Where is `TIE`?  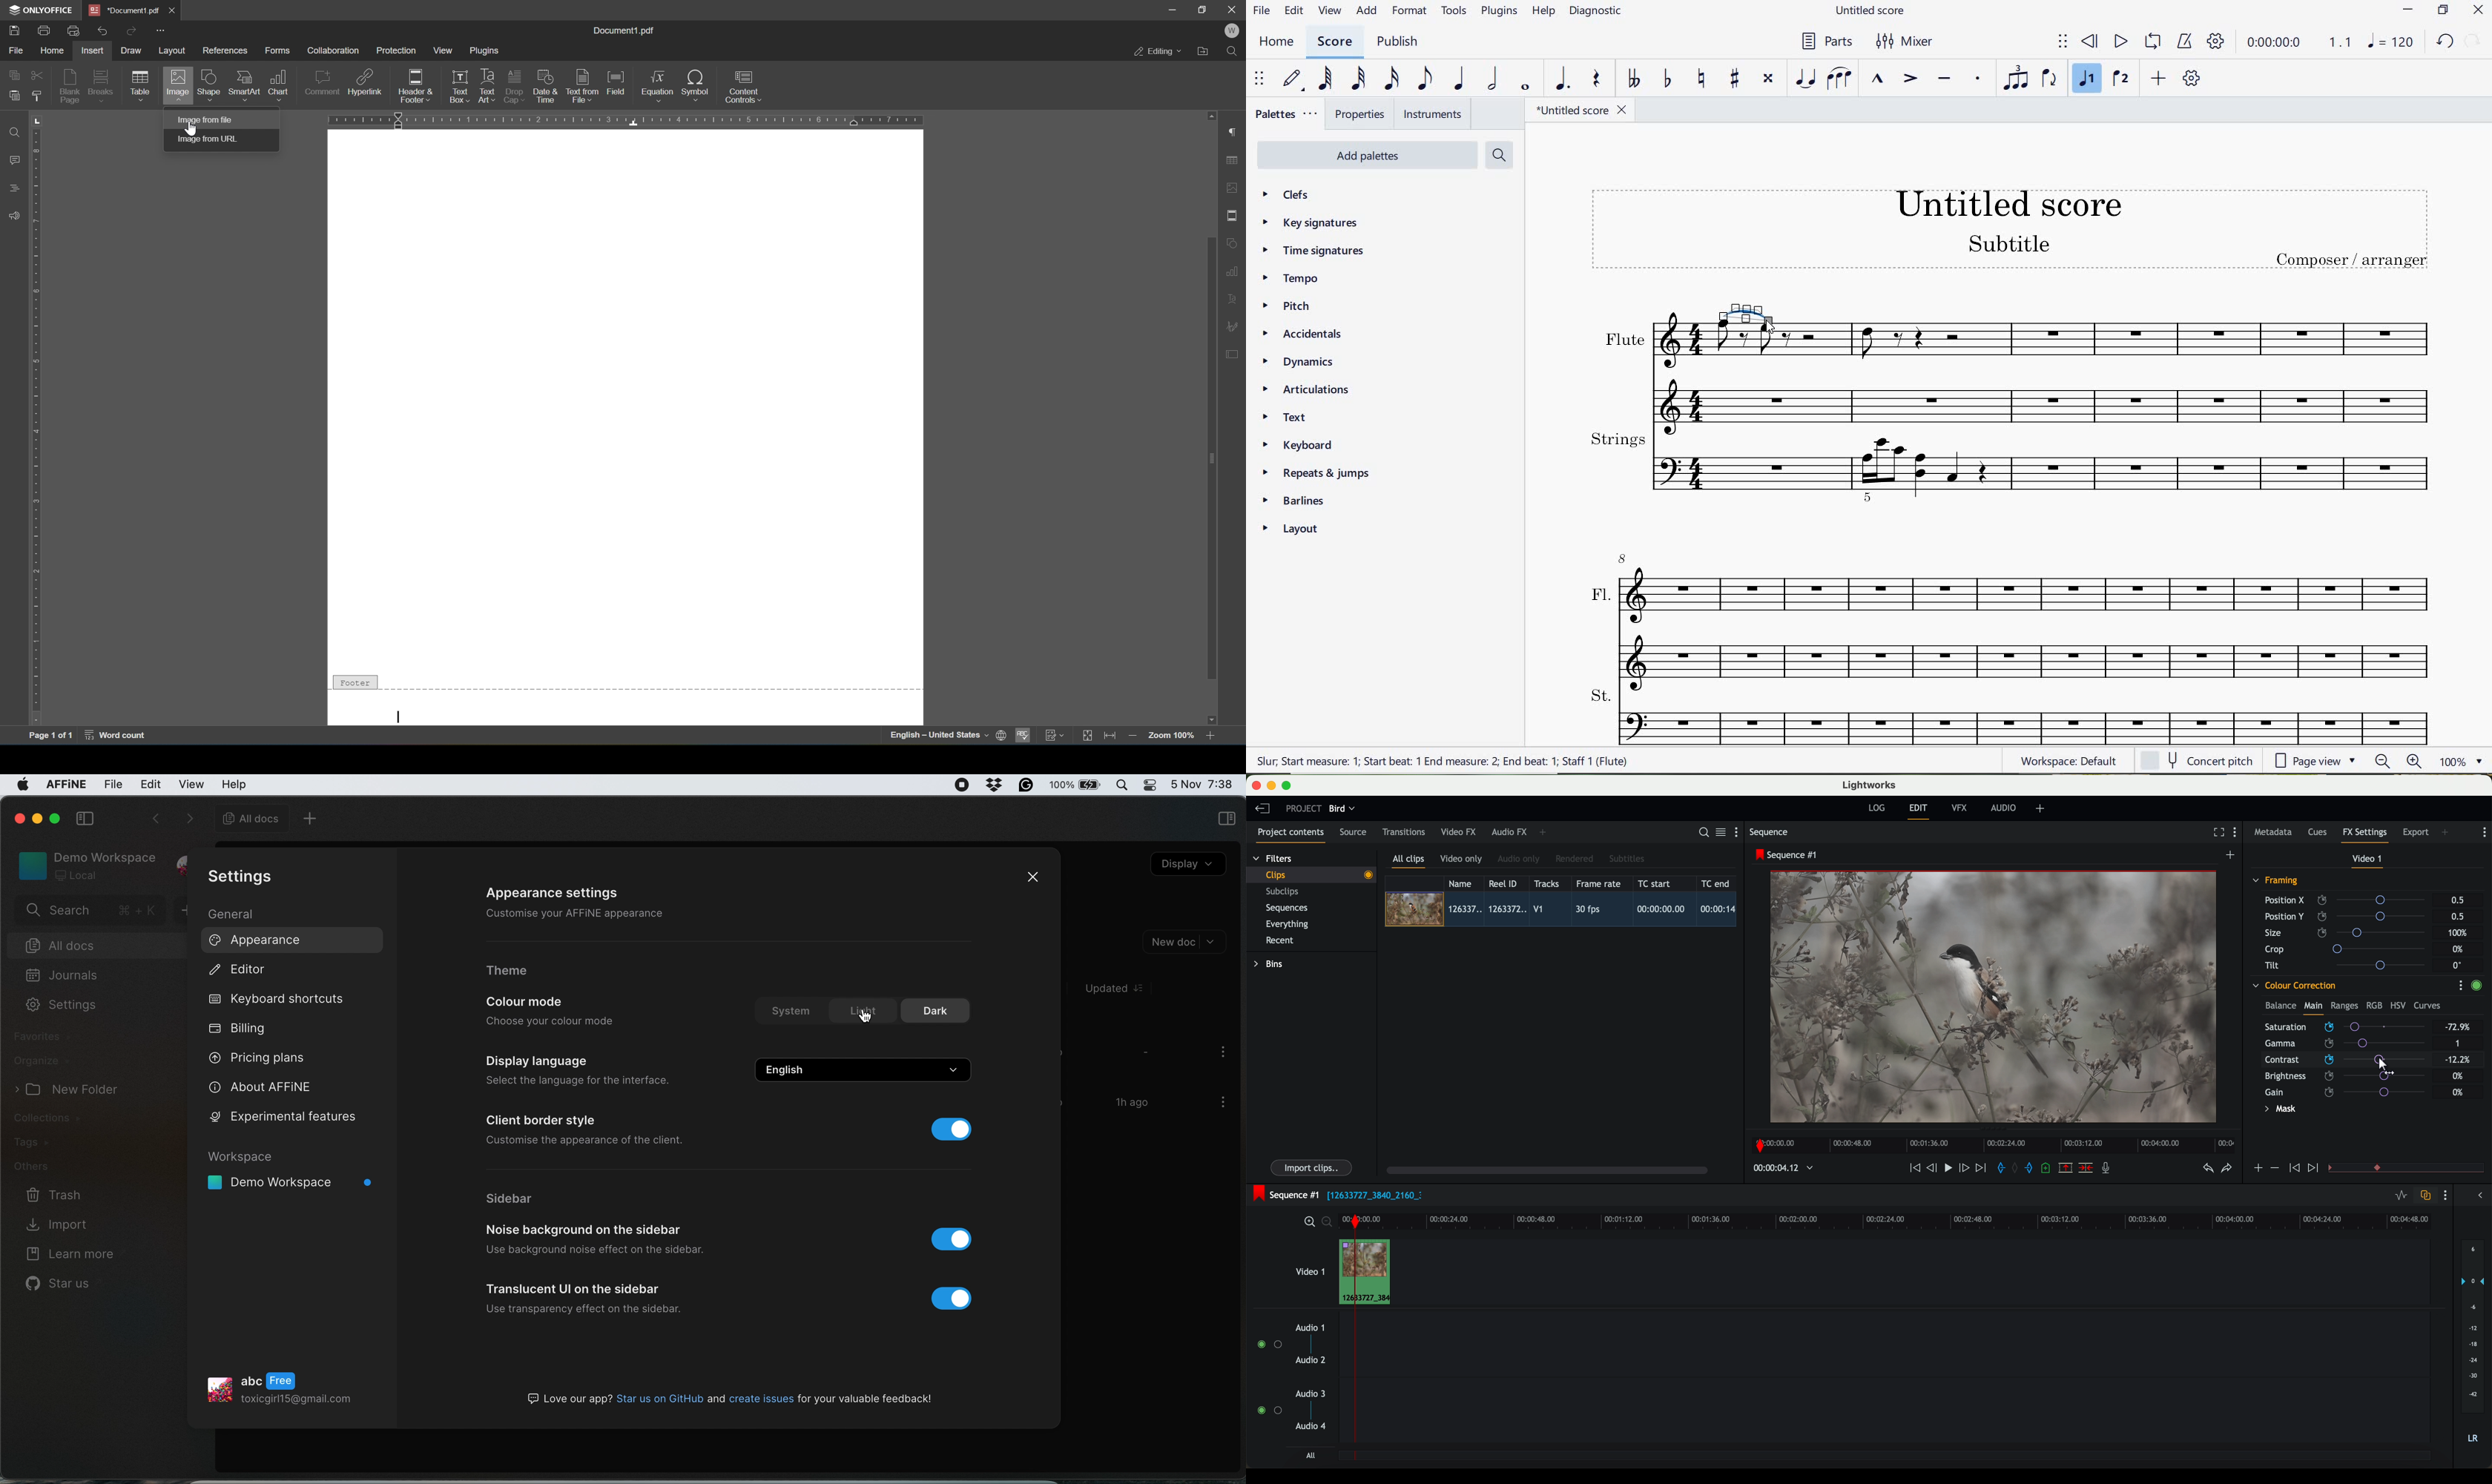 TIE is located at coordinates (1747, 312).